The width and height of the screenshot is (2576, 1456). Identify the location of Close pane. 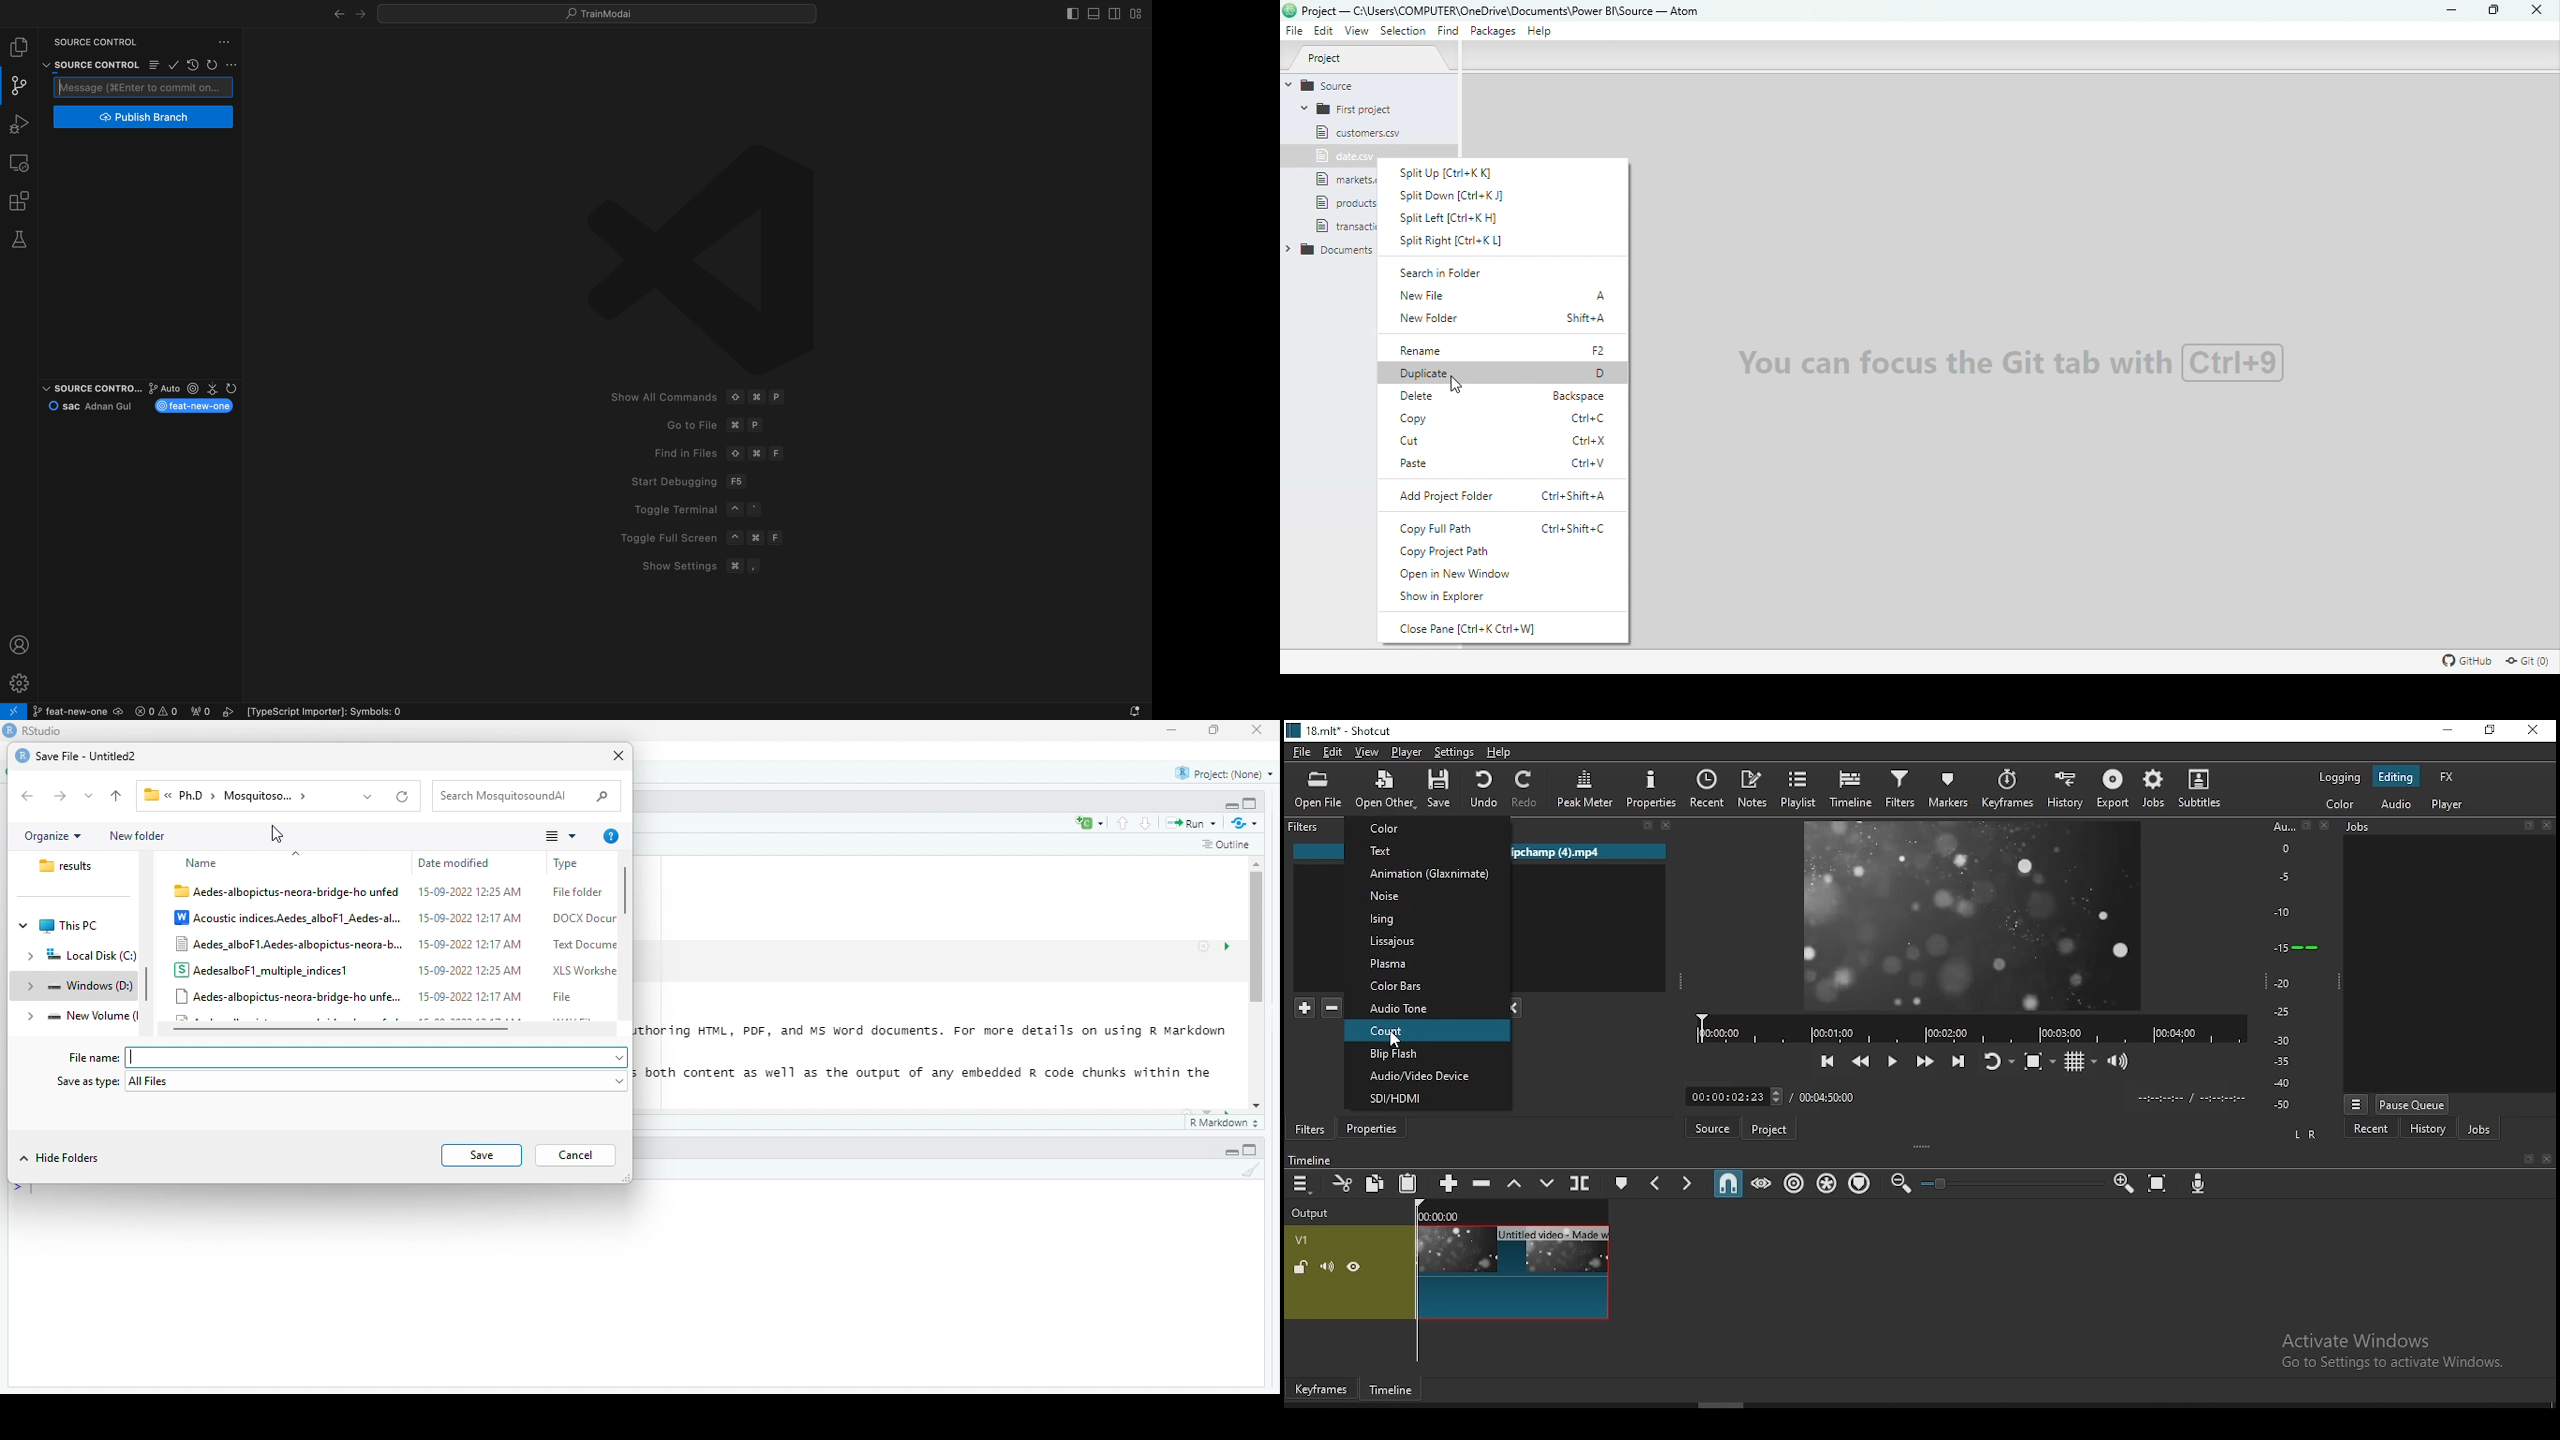
(1480, 629).